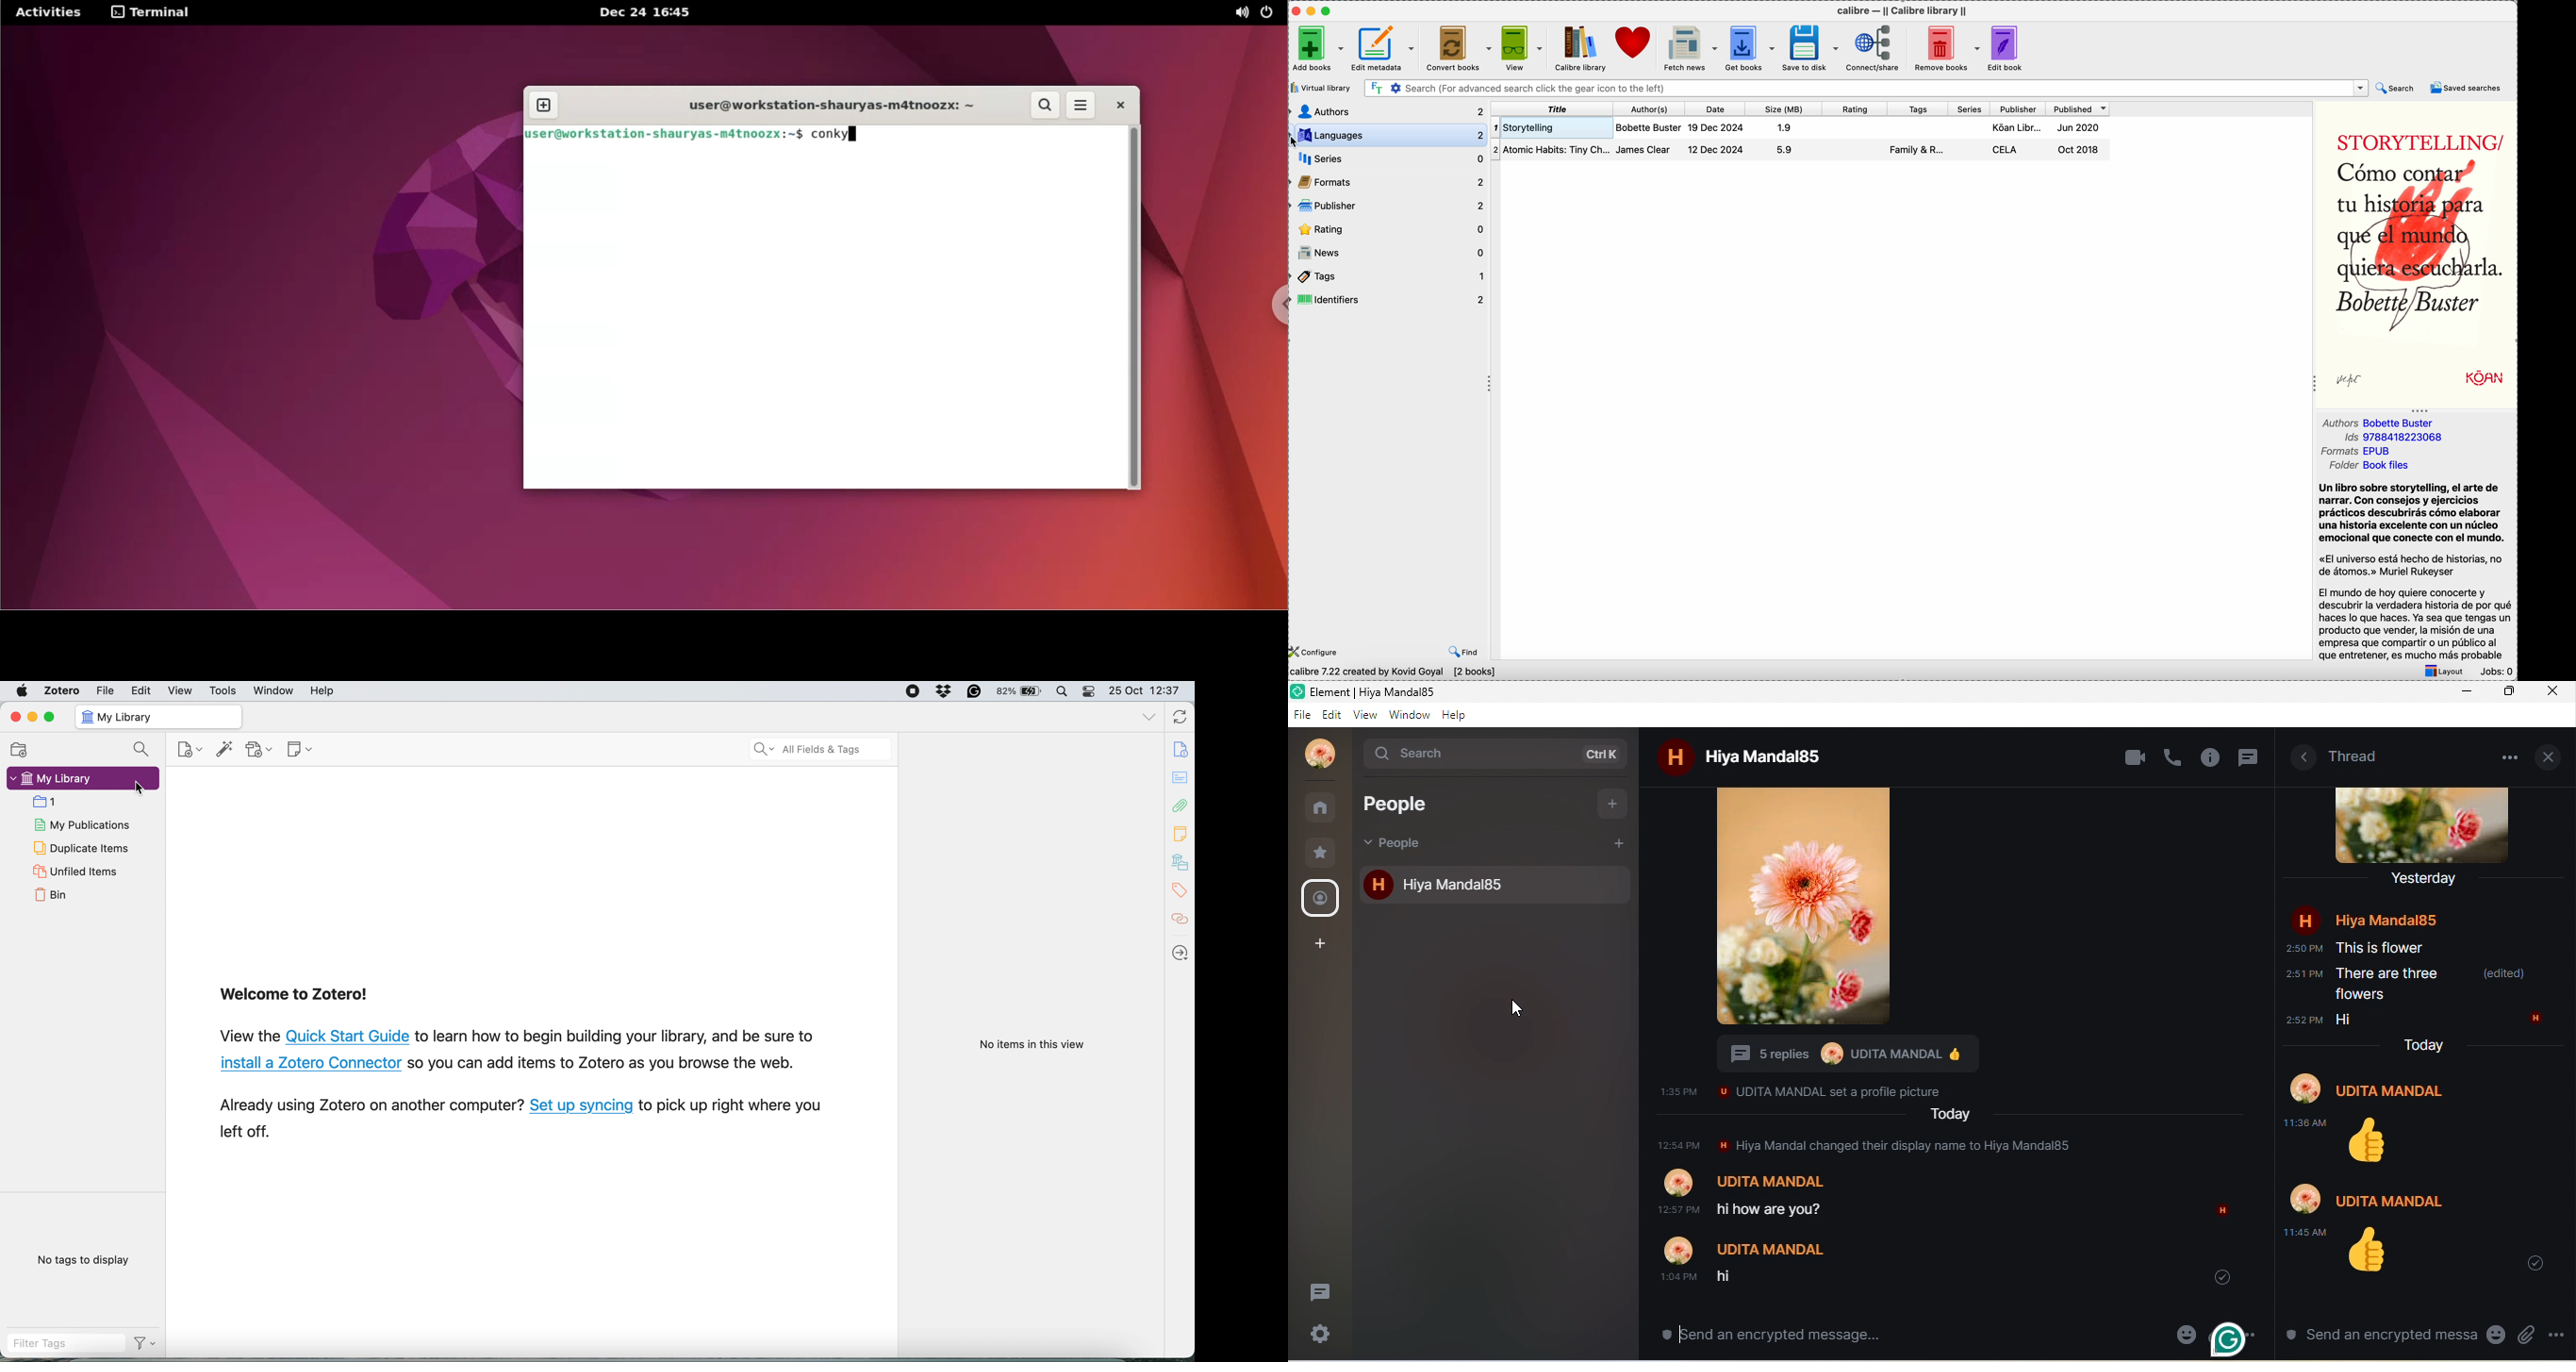 This screenshot has height=1372, width=2576. I want to click on help, so click(325, 691).